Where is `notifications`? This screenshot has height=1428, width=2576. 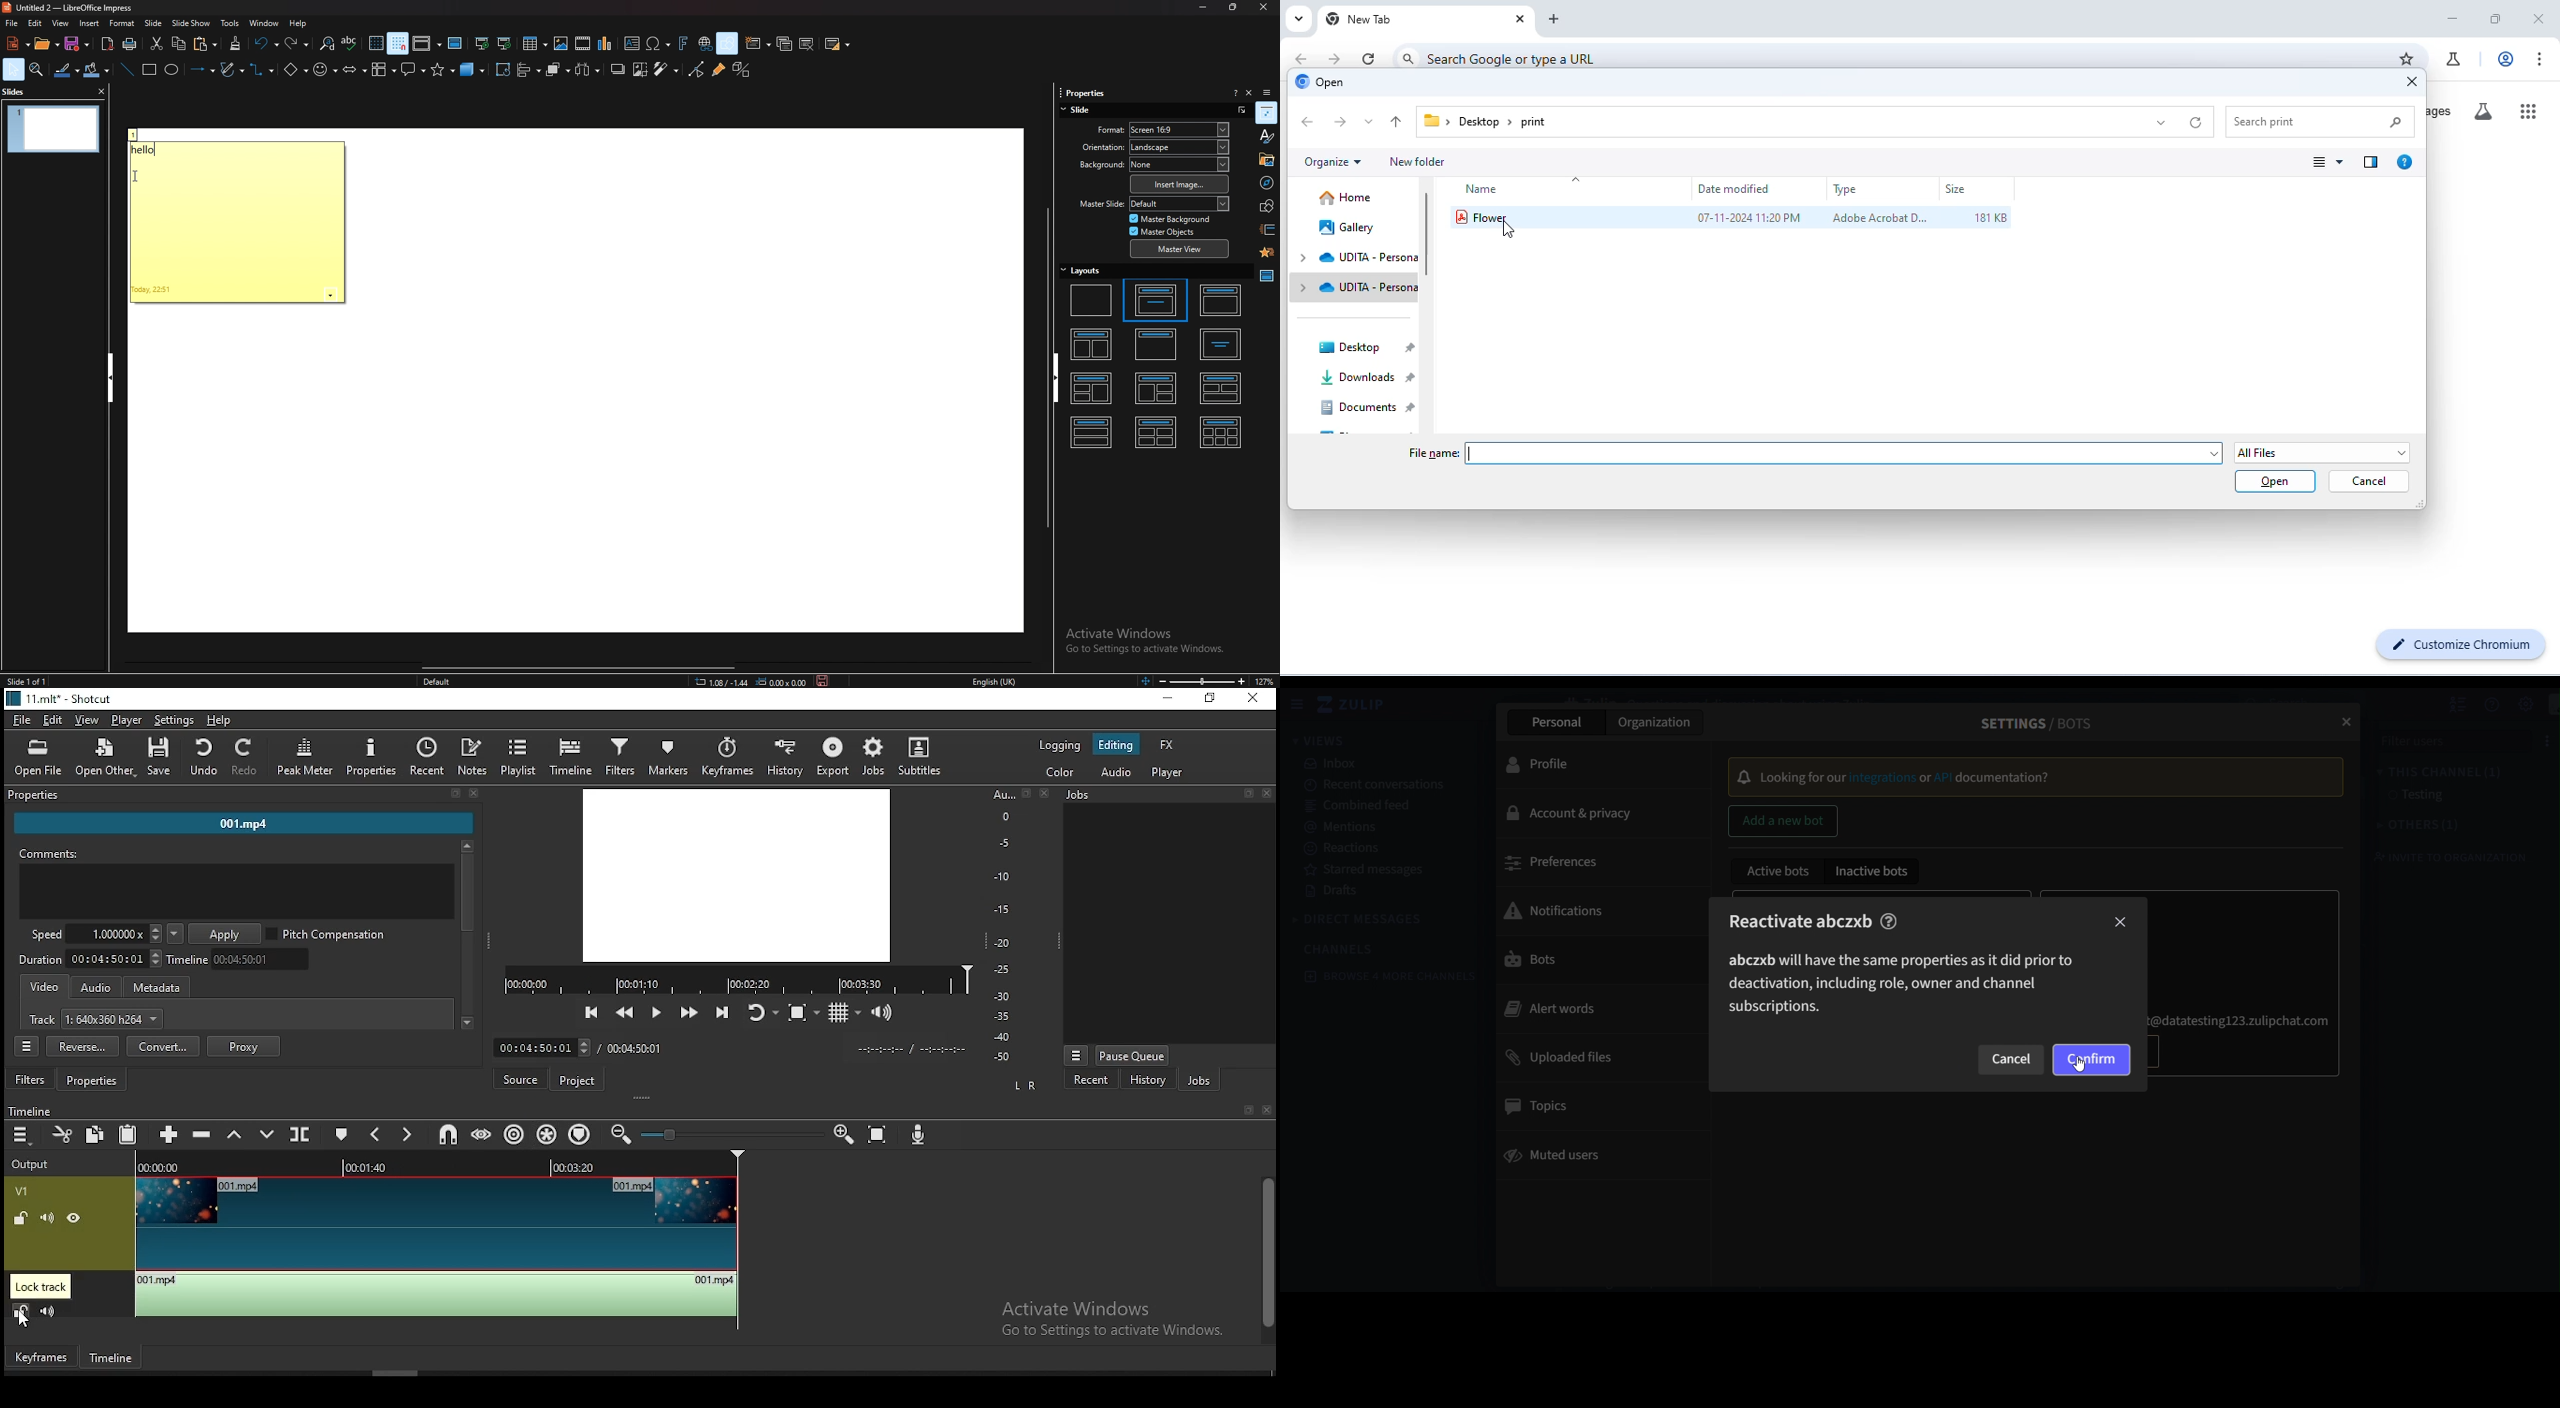 notifications is located at coordinates (1554, 909).